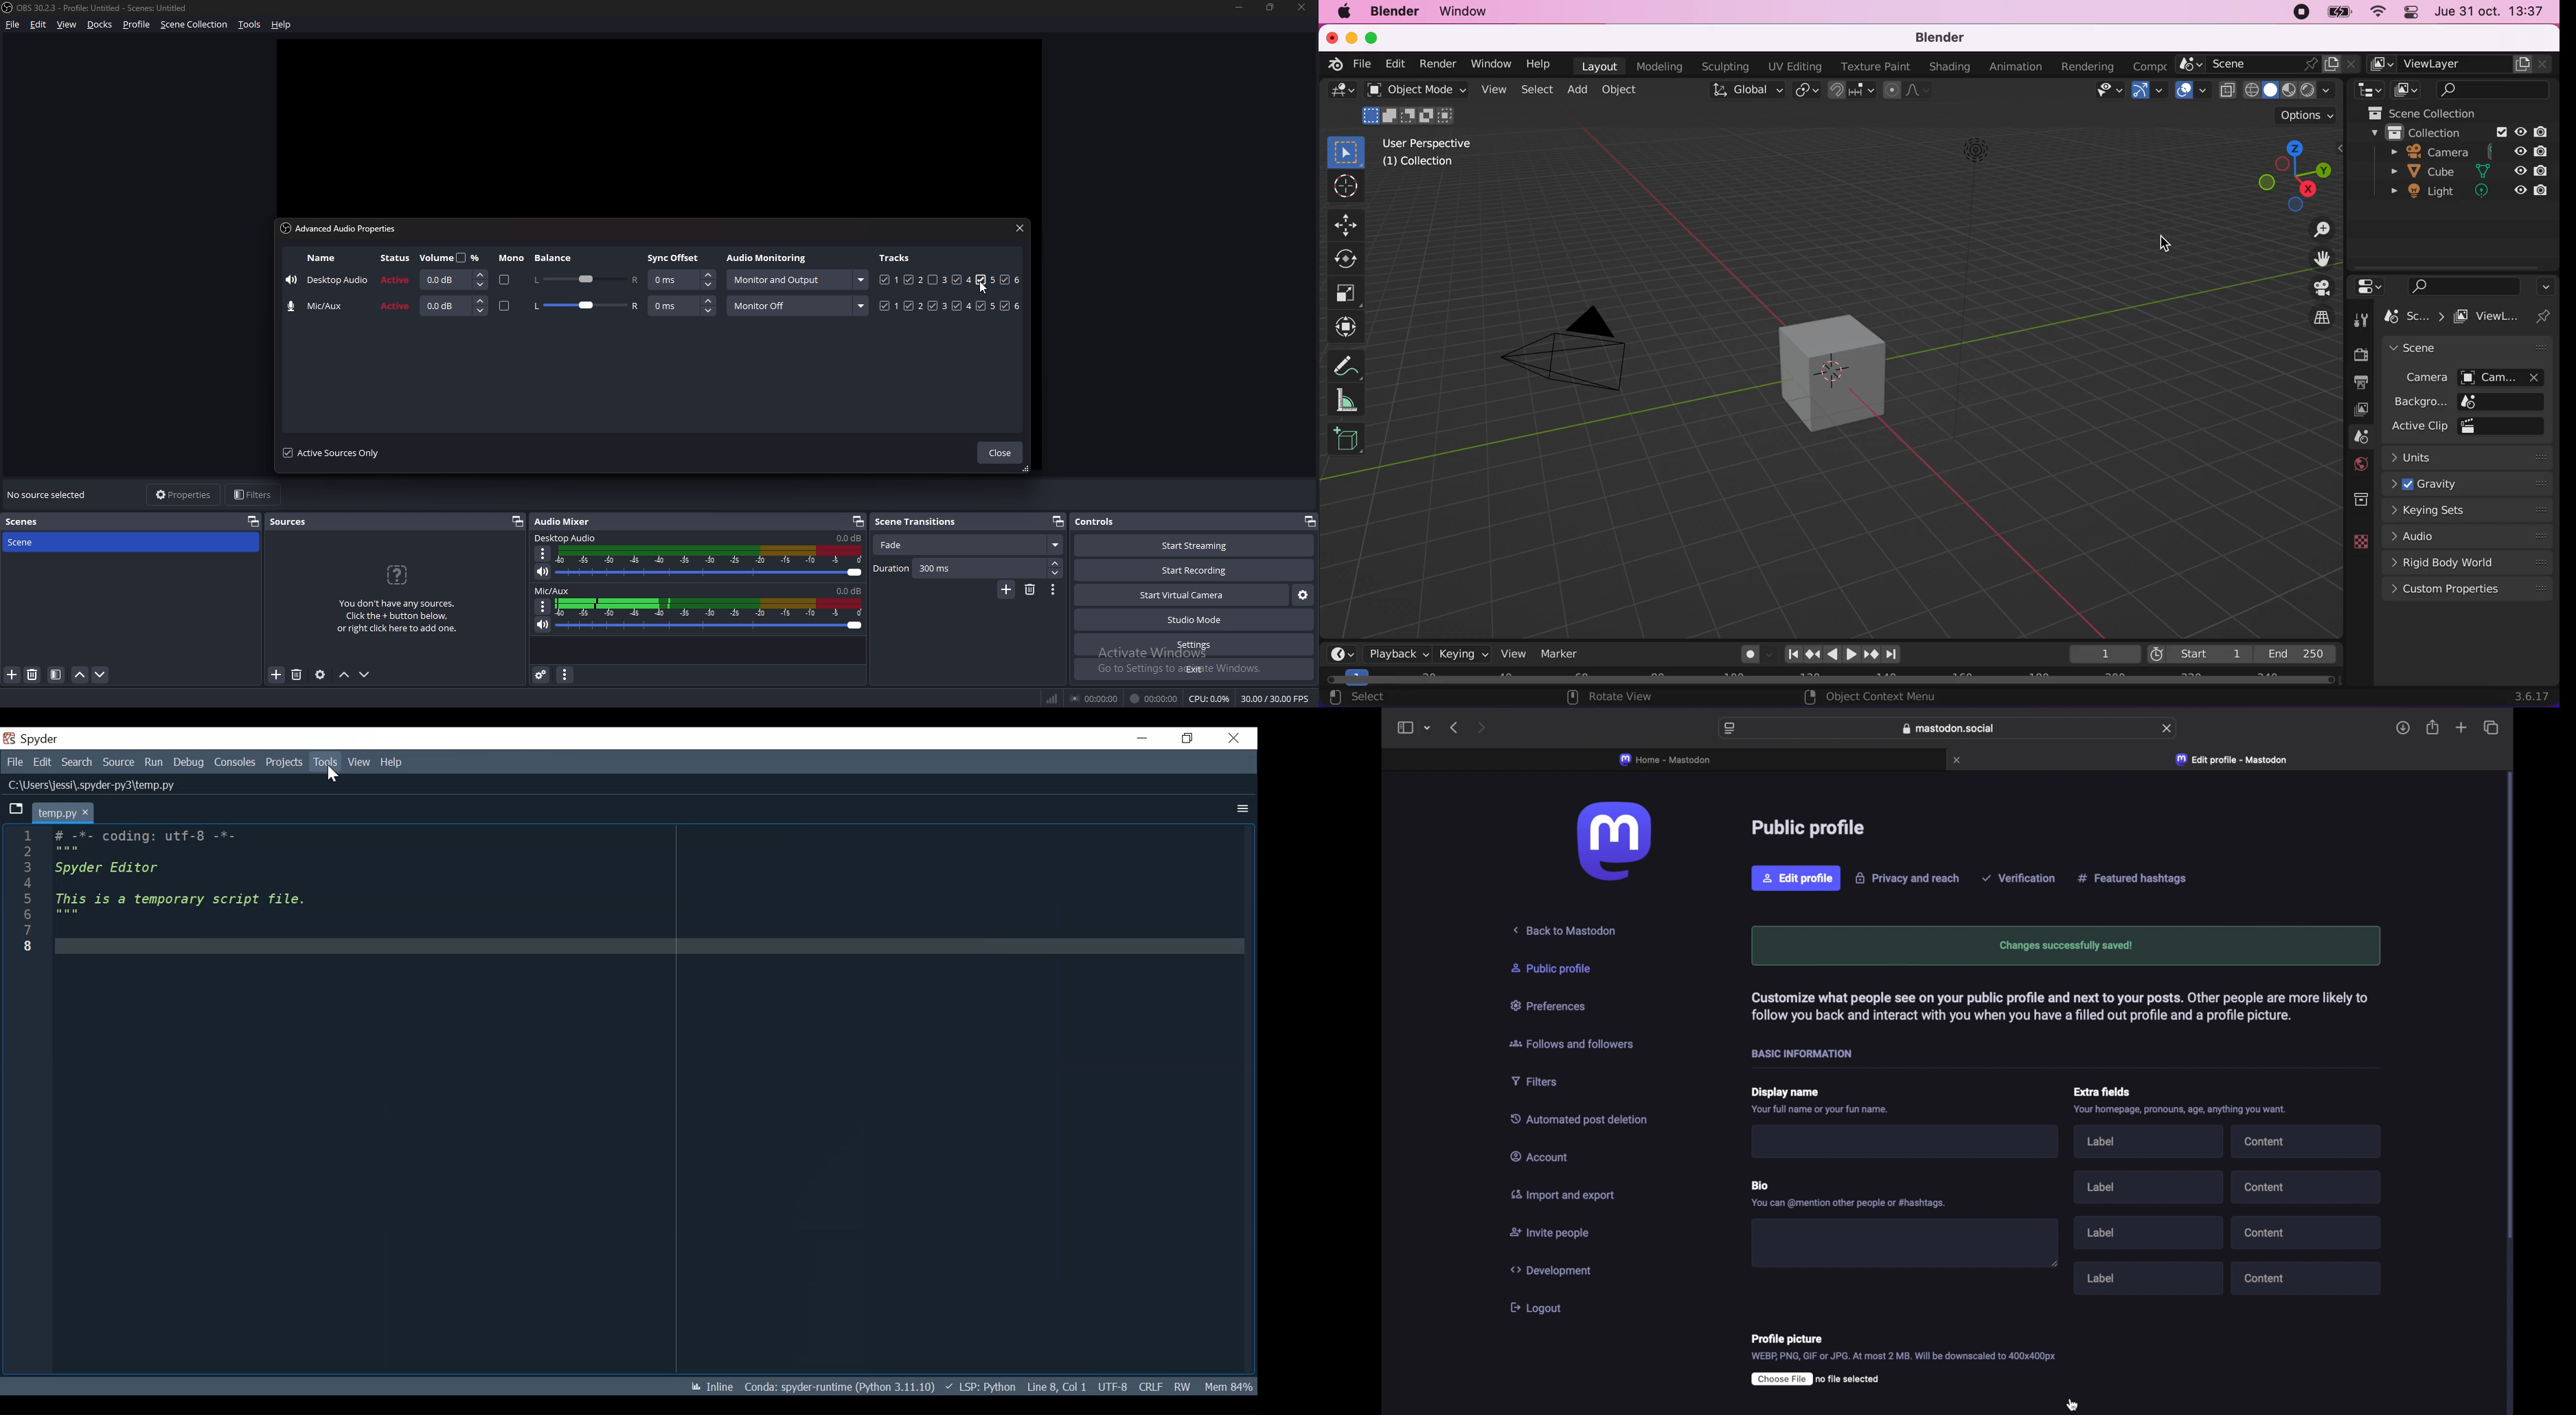  I want to click on pop out, so click(1057, 521).